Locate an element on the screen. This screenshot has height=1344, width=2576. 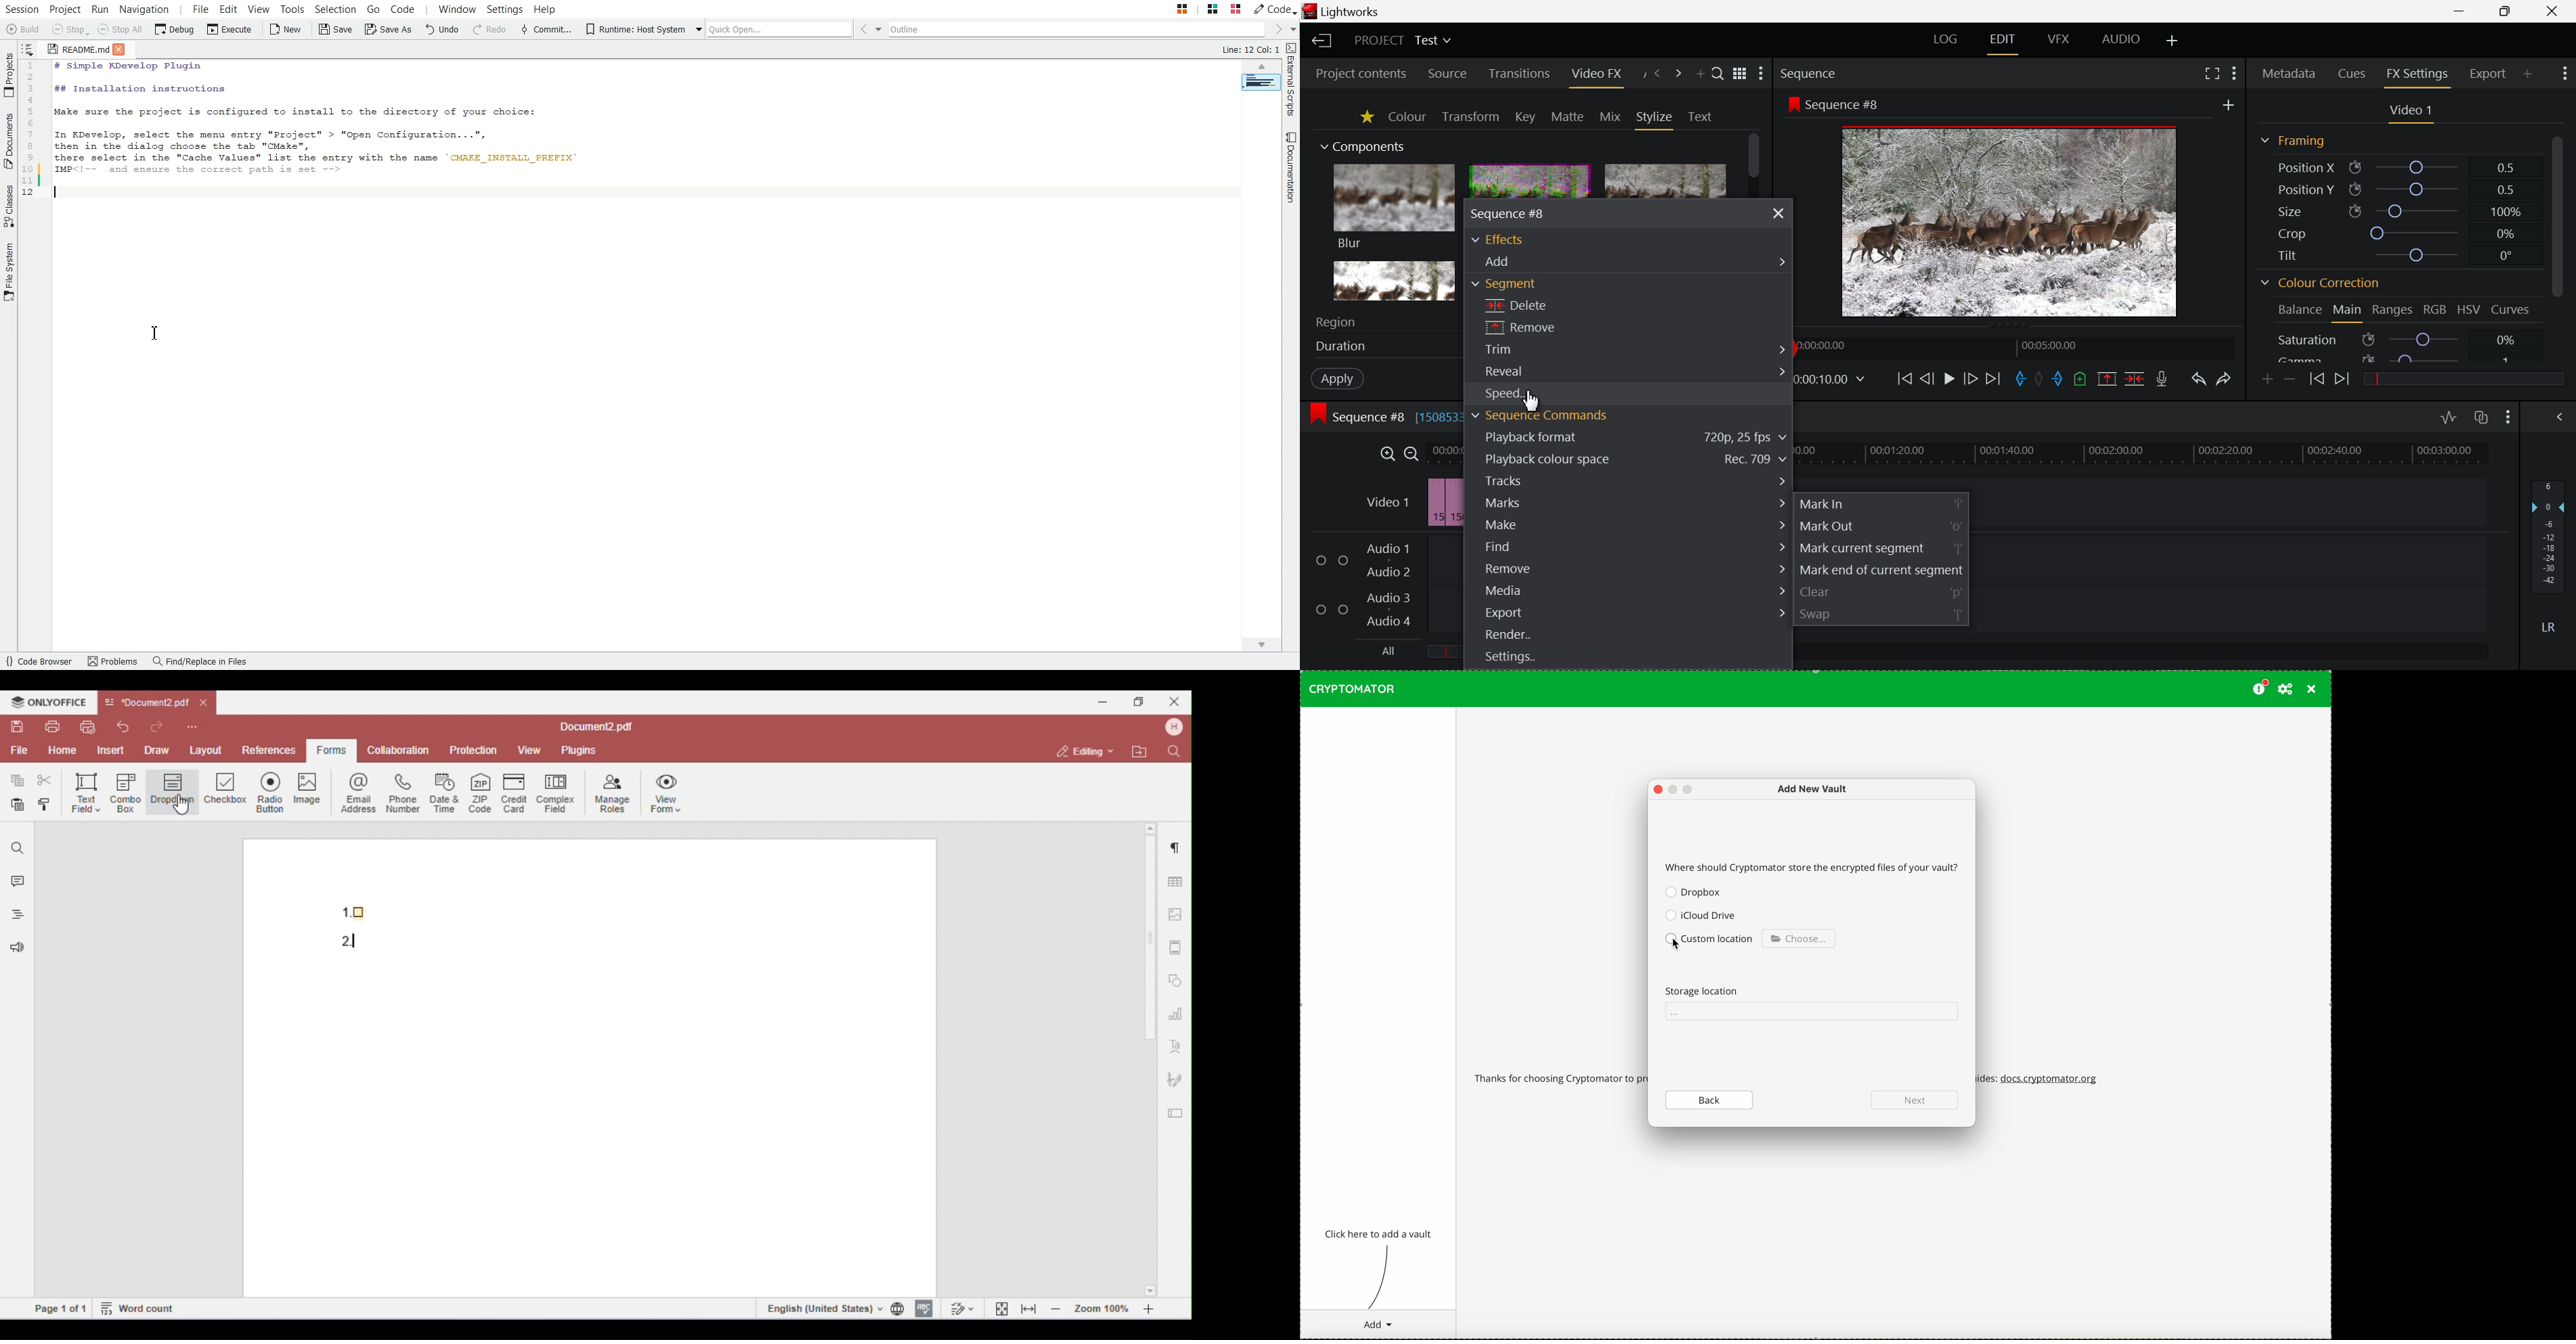
FX Settings is located at coordinates (2417, 76).